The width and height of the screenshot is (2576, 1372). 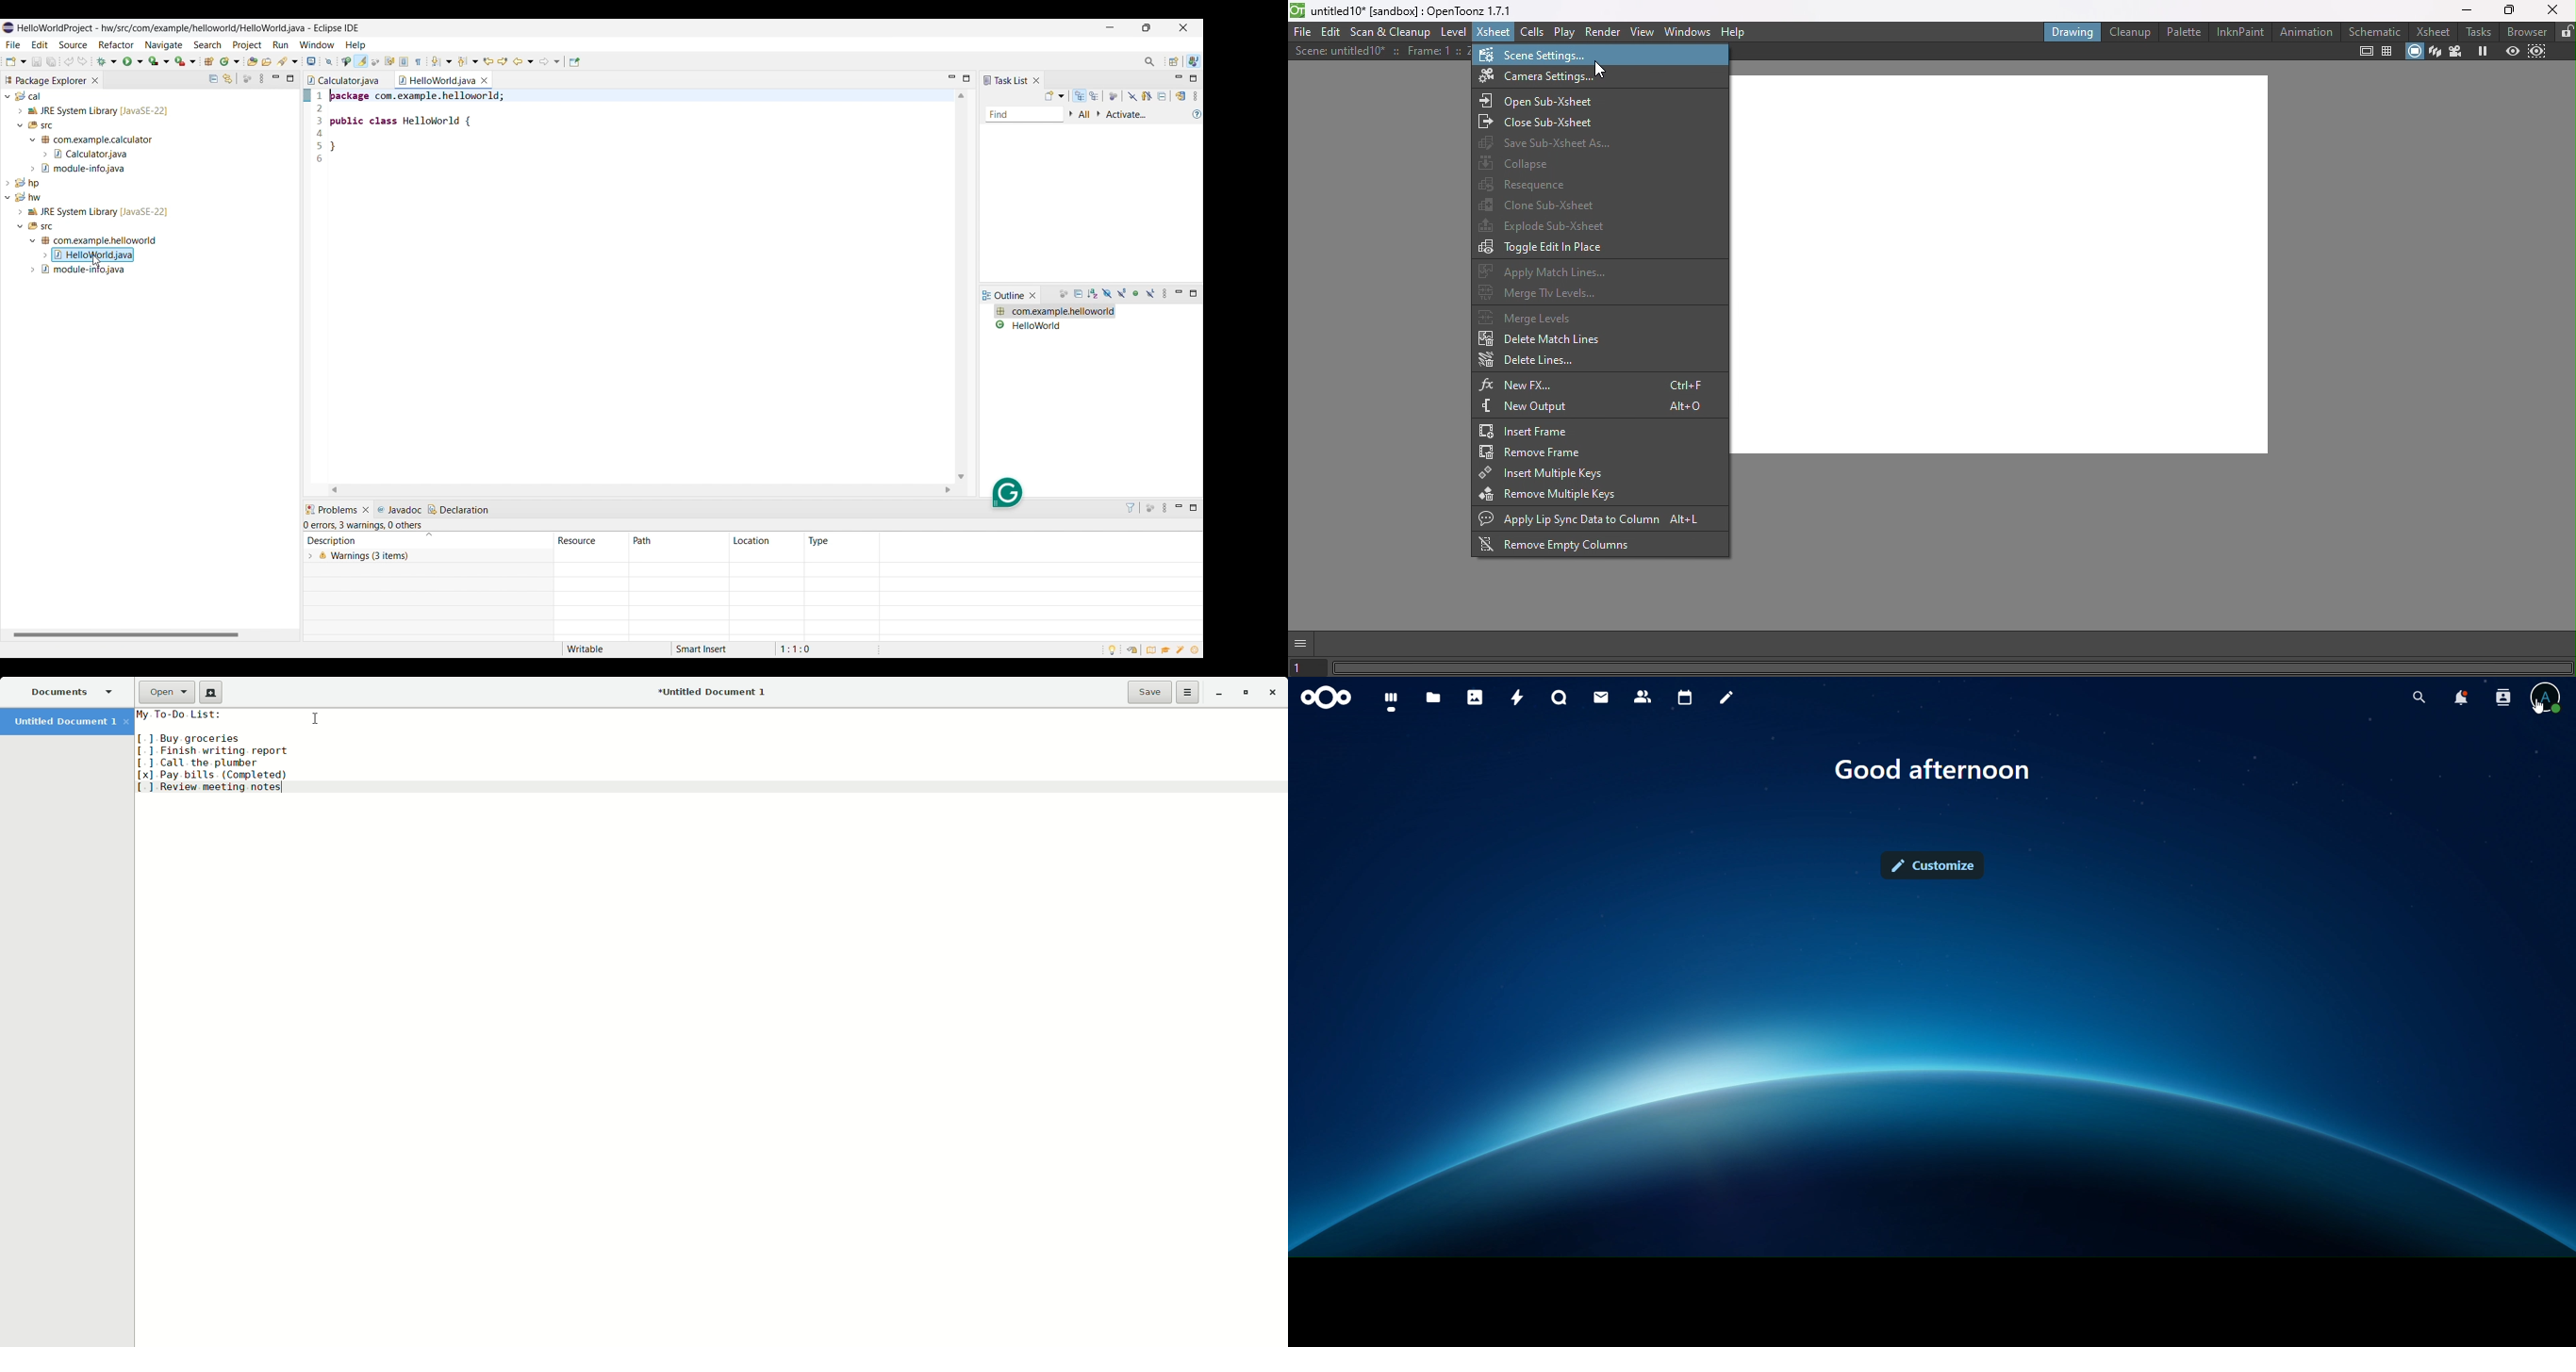 What do you see at coordinates (1474, 697) in the screenshot?
I see `photos` at bounding box center [1474, 697].